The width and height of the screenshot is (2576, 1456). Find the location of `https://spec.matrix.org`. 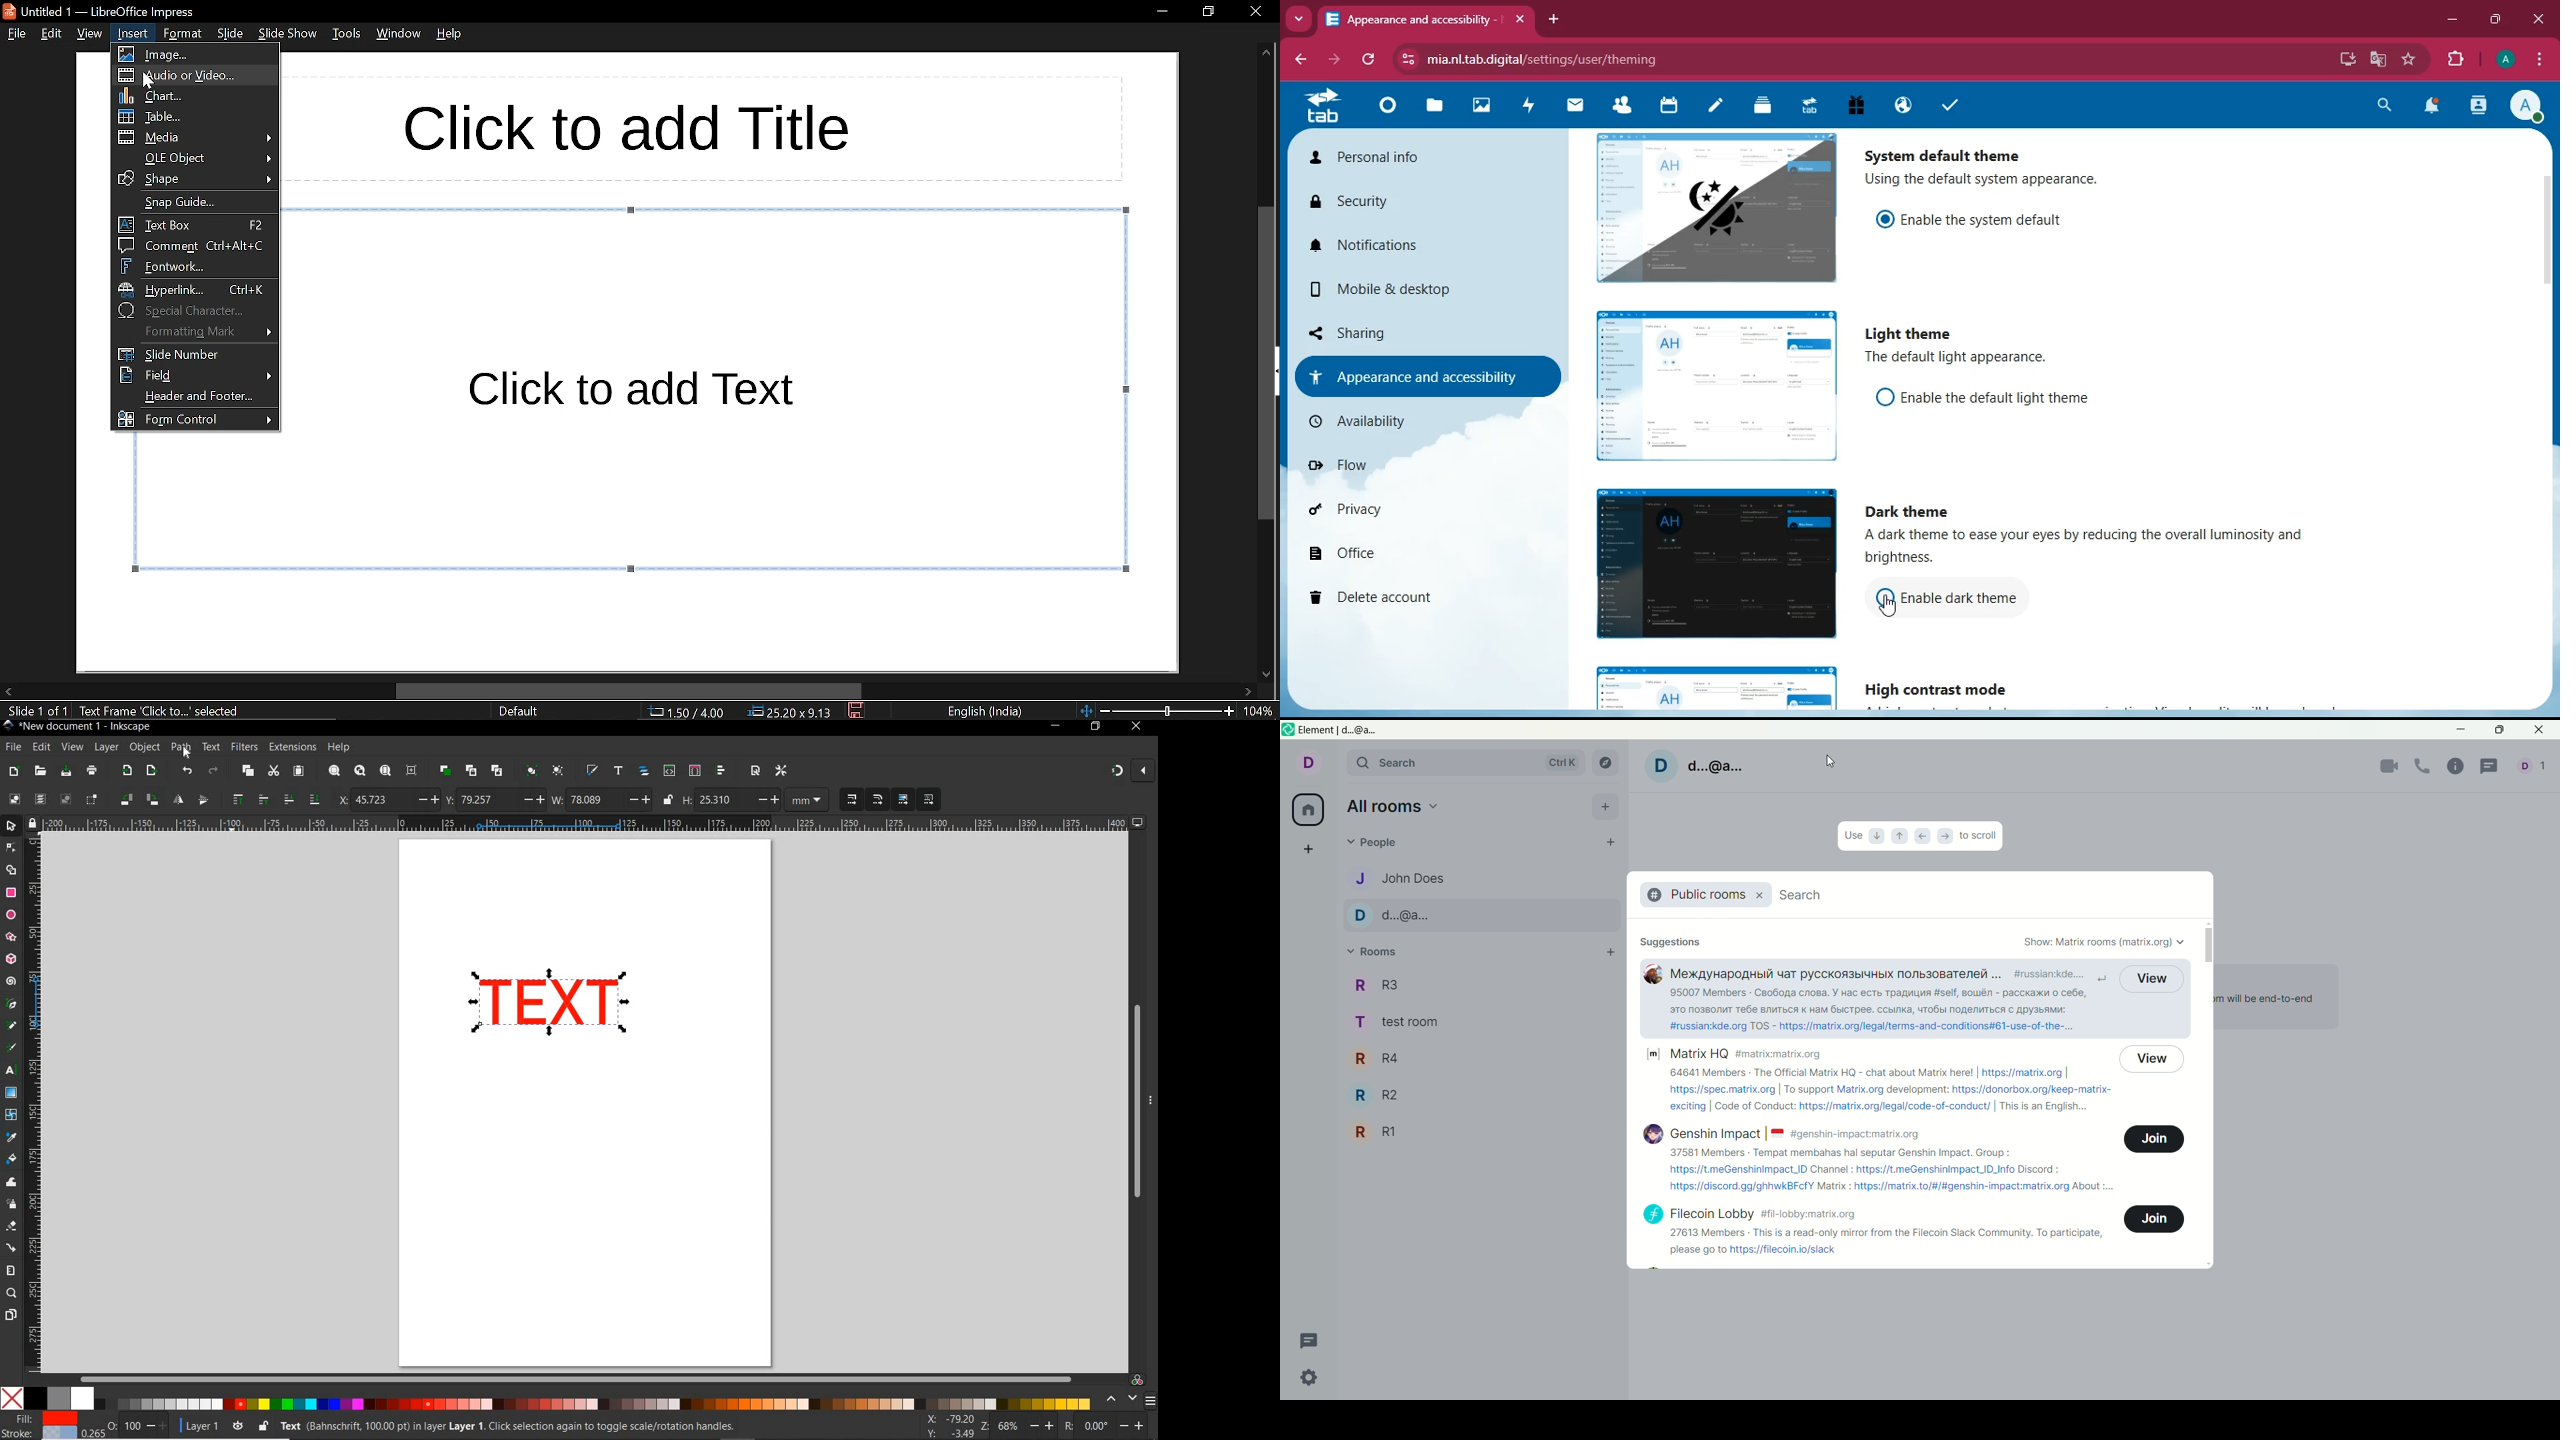

https://spec.matrix.org is located at coordinates (1722, 1090).